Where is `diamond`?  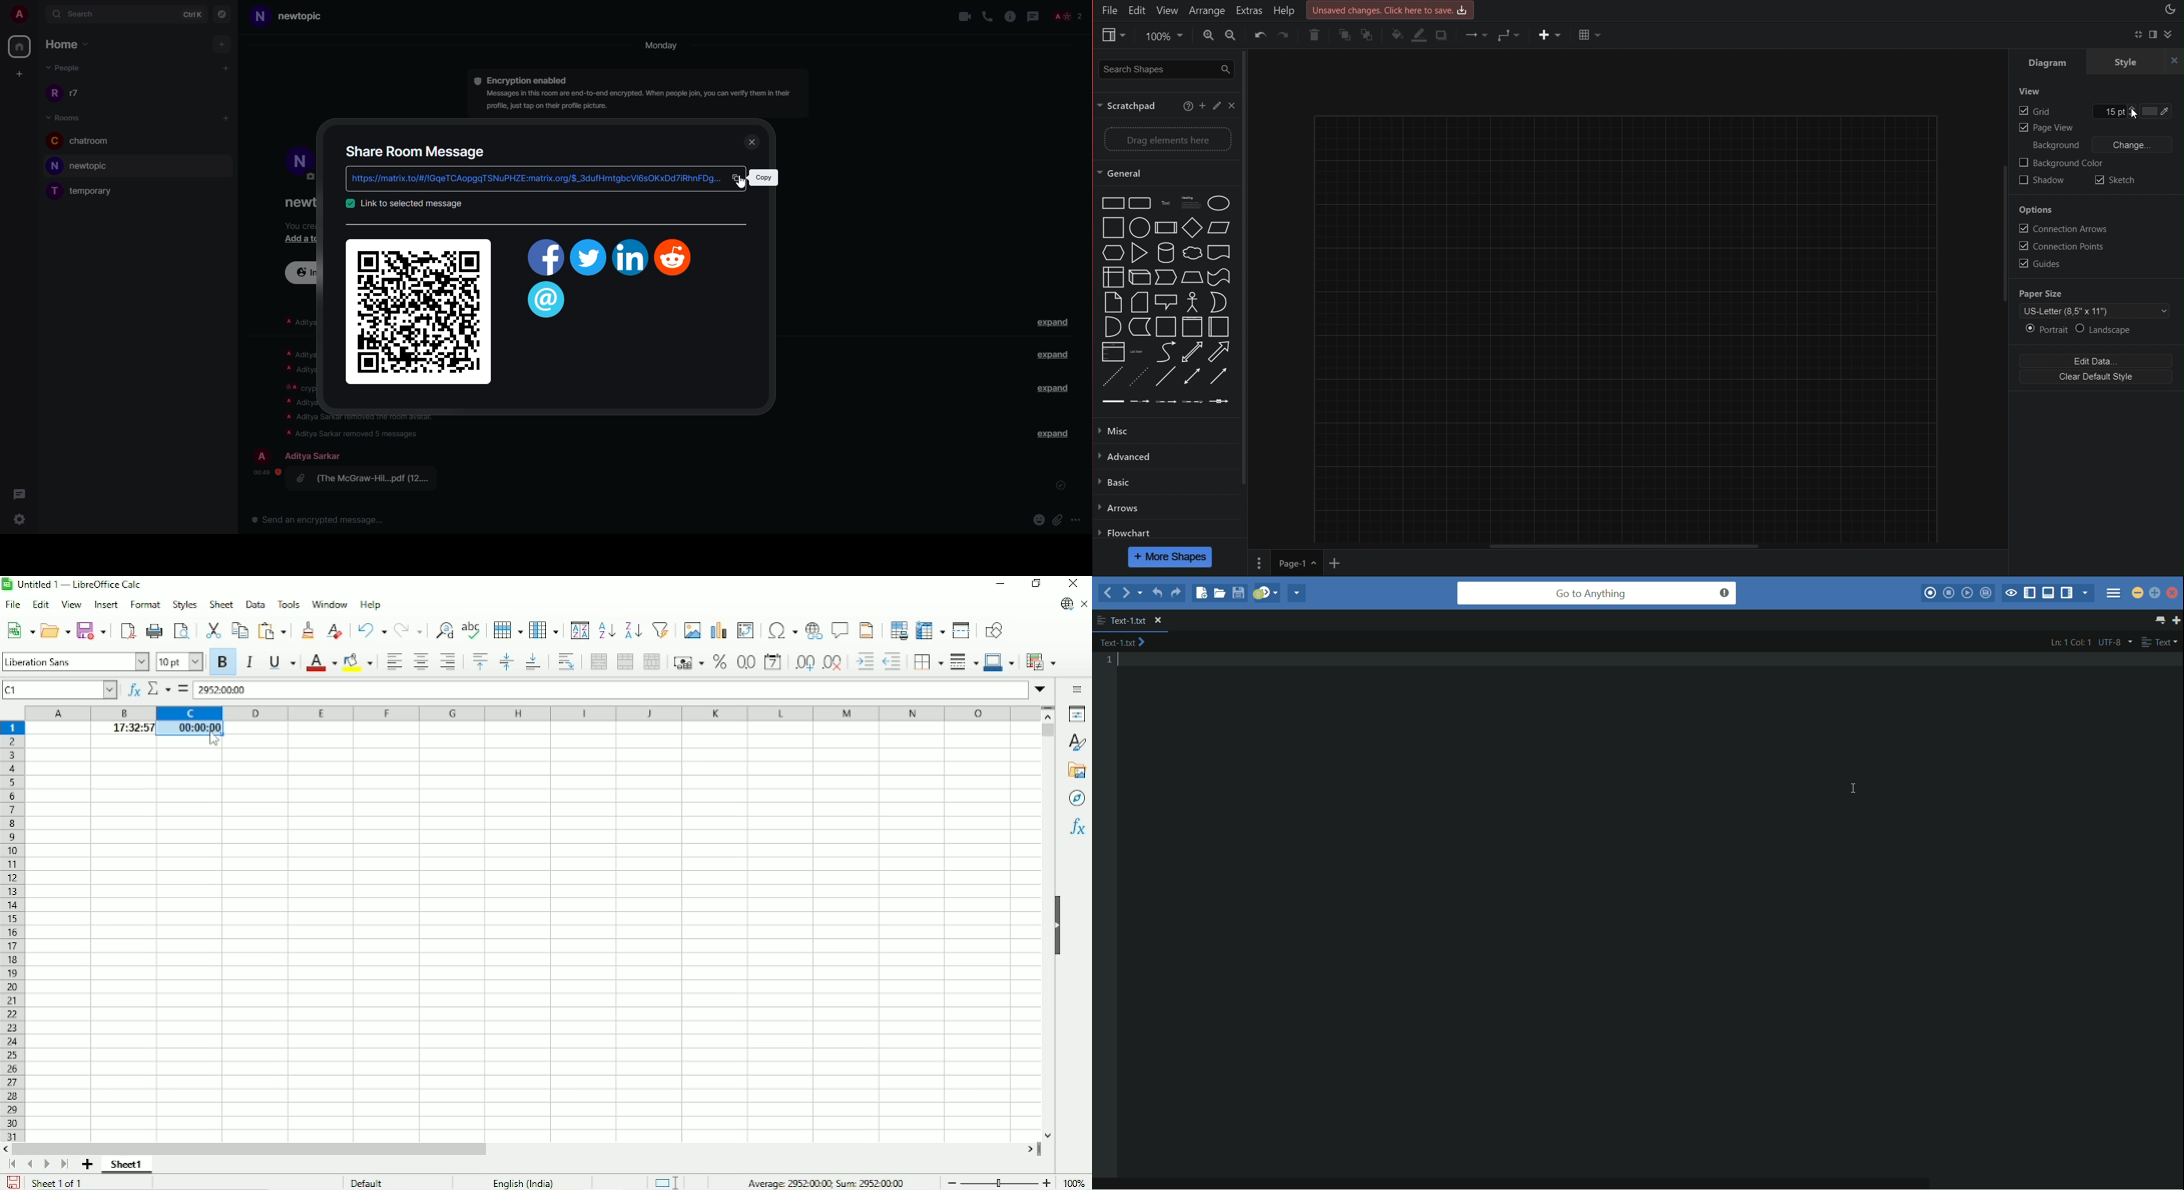 diamond is located at coordinates (1190, 226).